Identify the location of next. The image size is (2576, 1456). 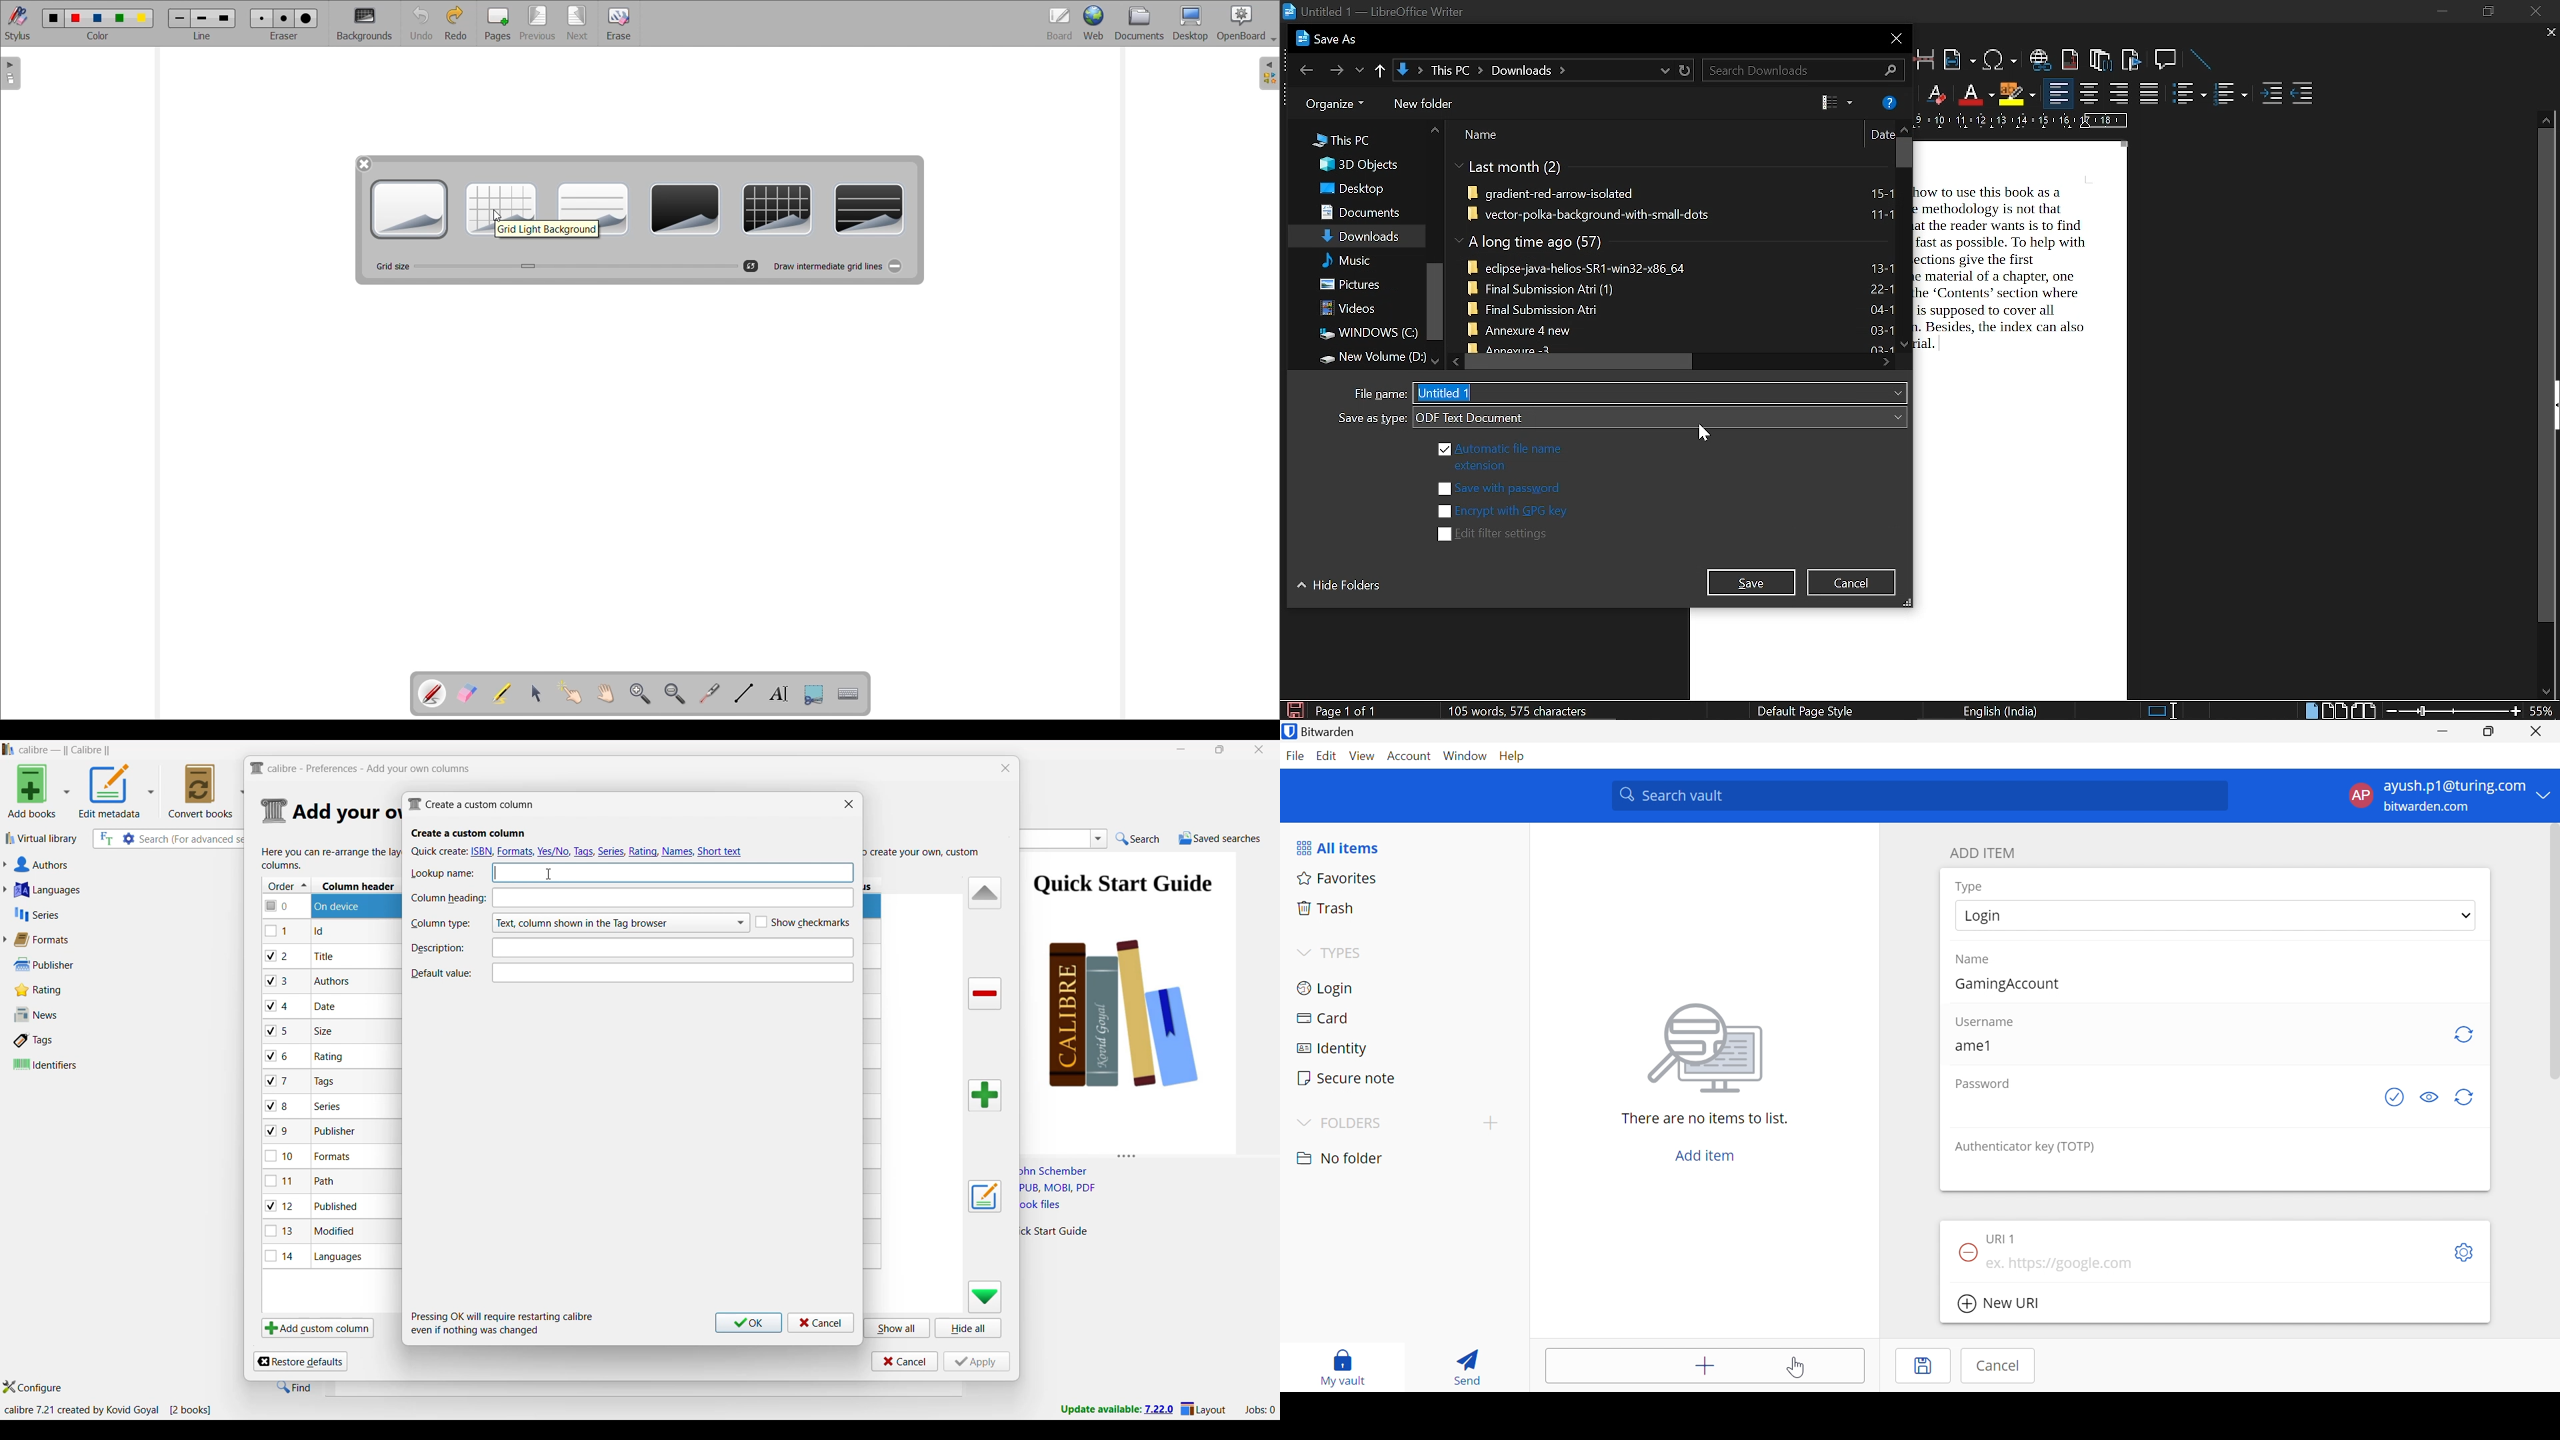
(1334, 68).